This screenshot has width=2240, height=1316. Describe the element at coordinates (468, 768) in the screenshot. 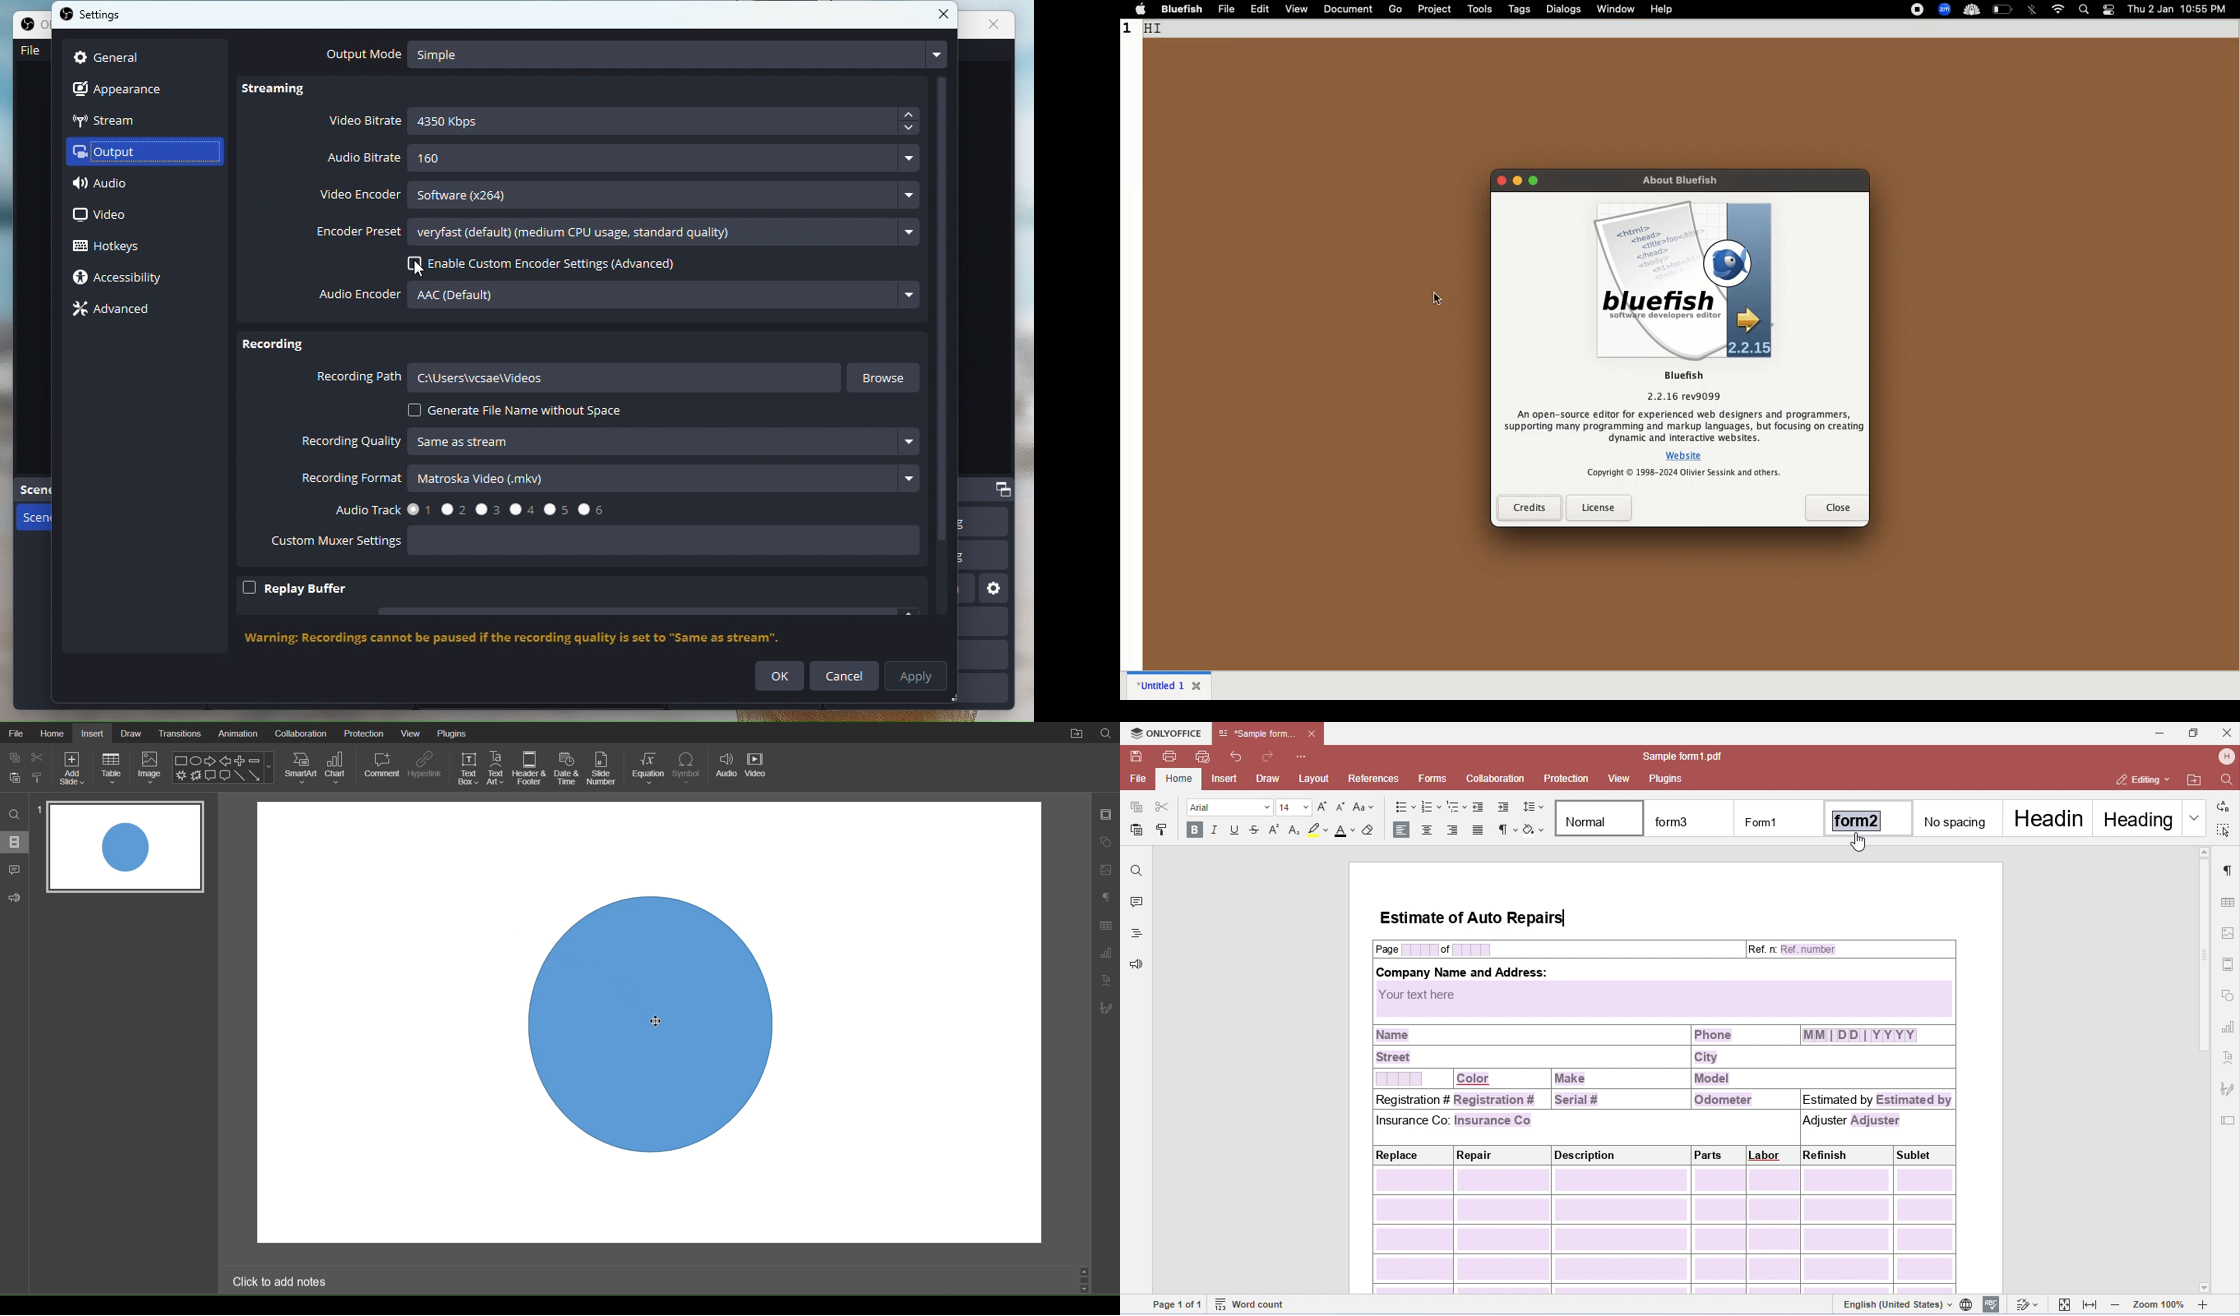

I see `Text Box` at that location.